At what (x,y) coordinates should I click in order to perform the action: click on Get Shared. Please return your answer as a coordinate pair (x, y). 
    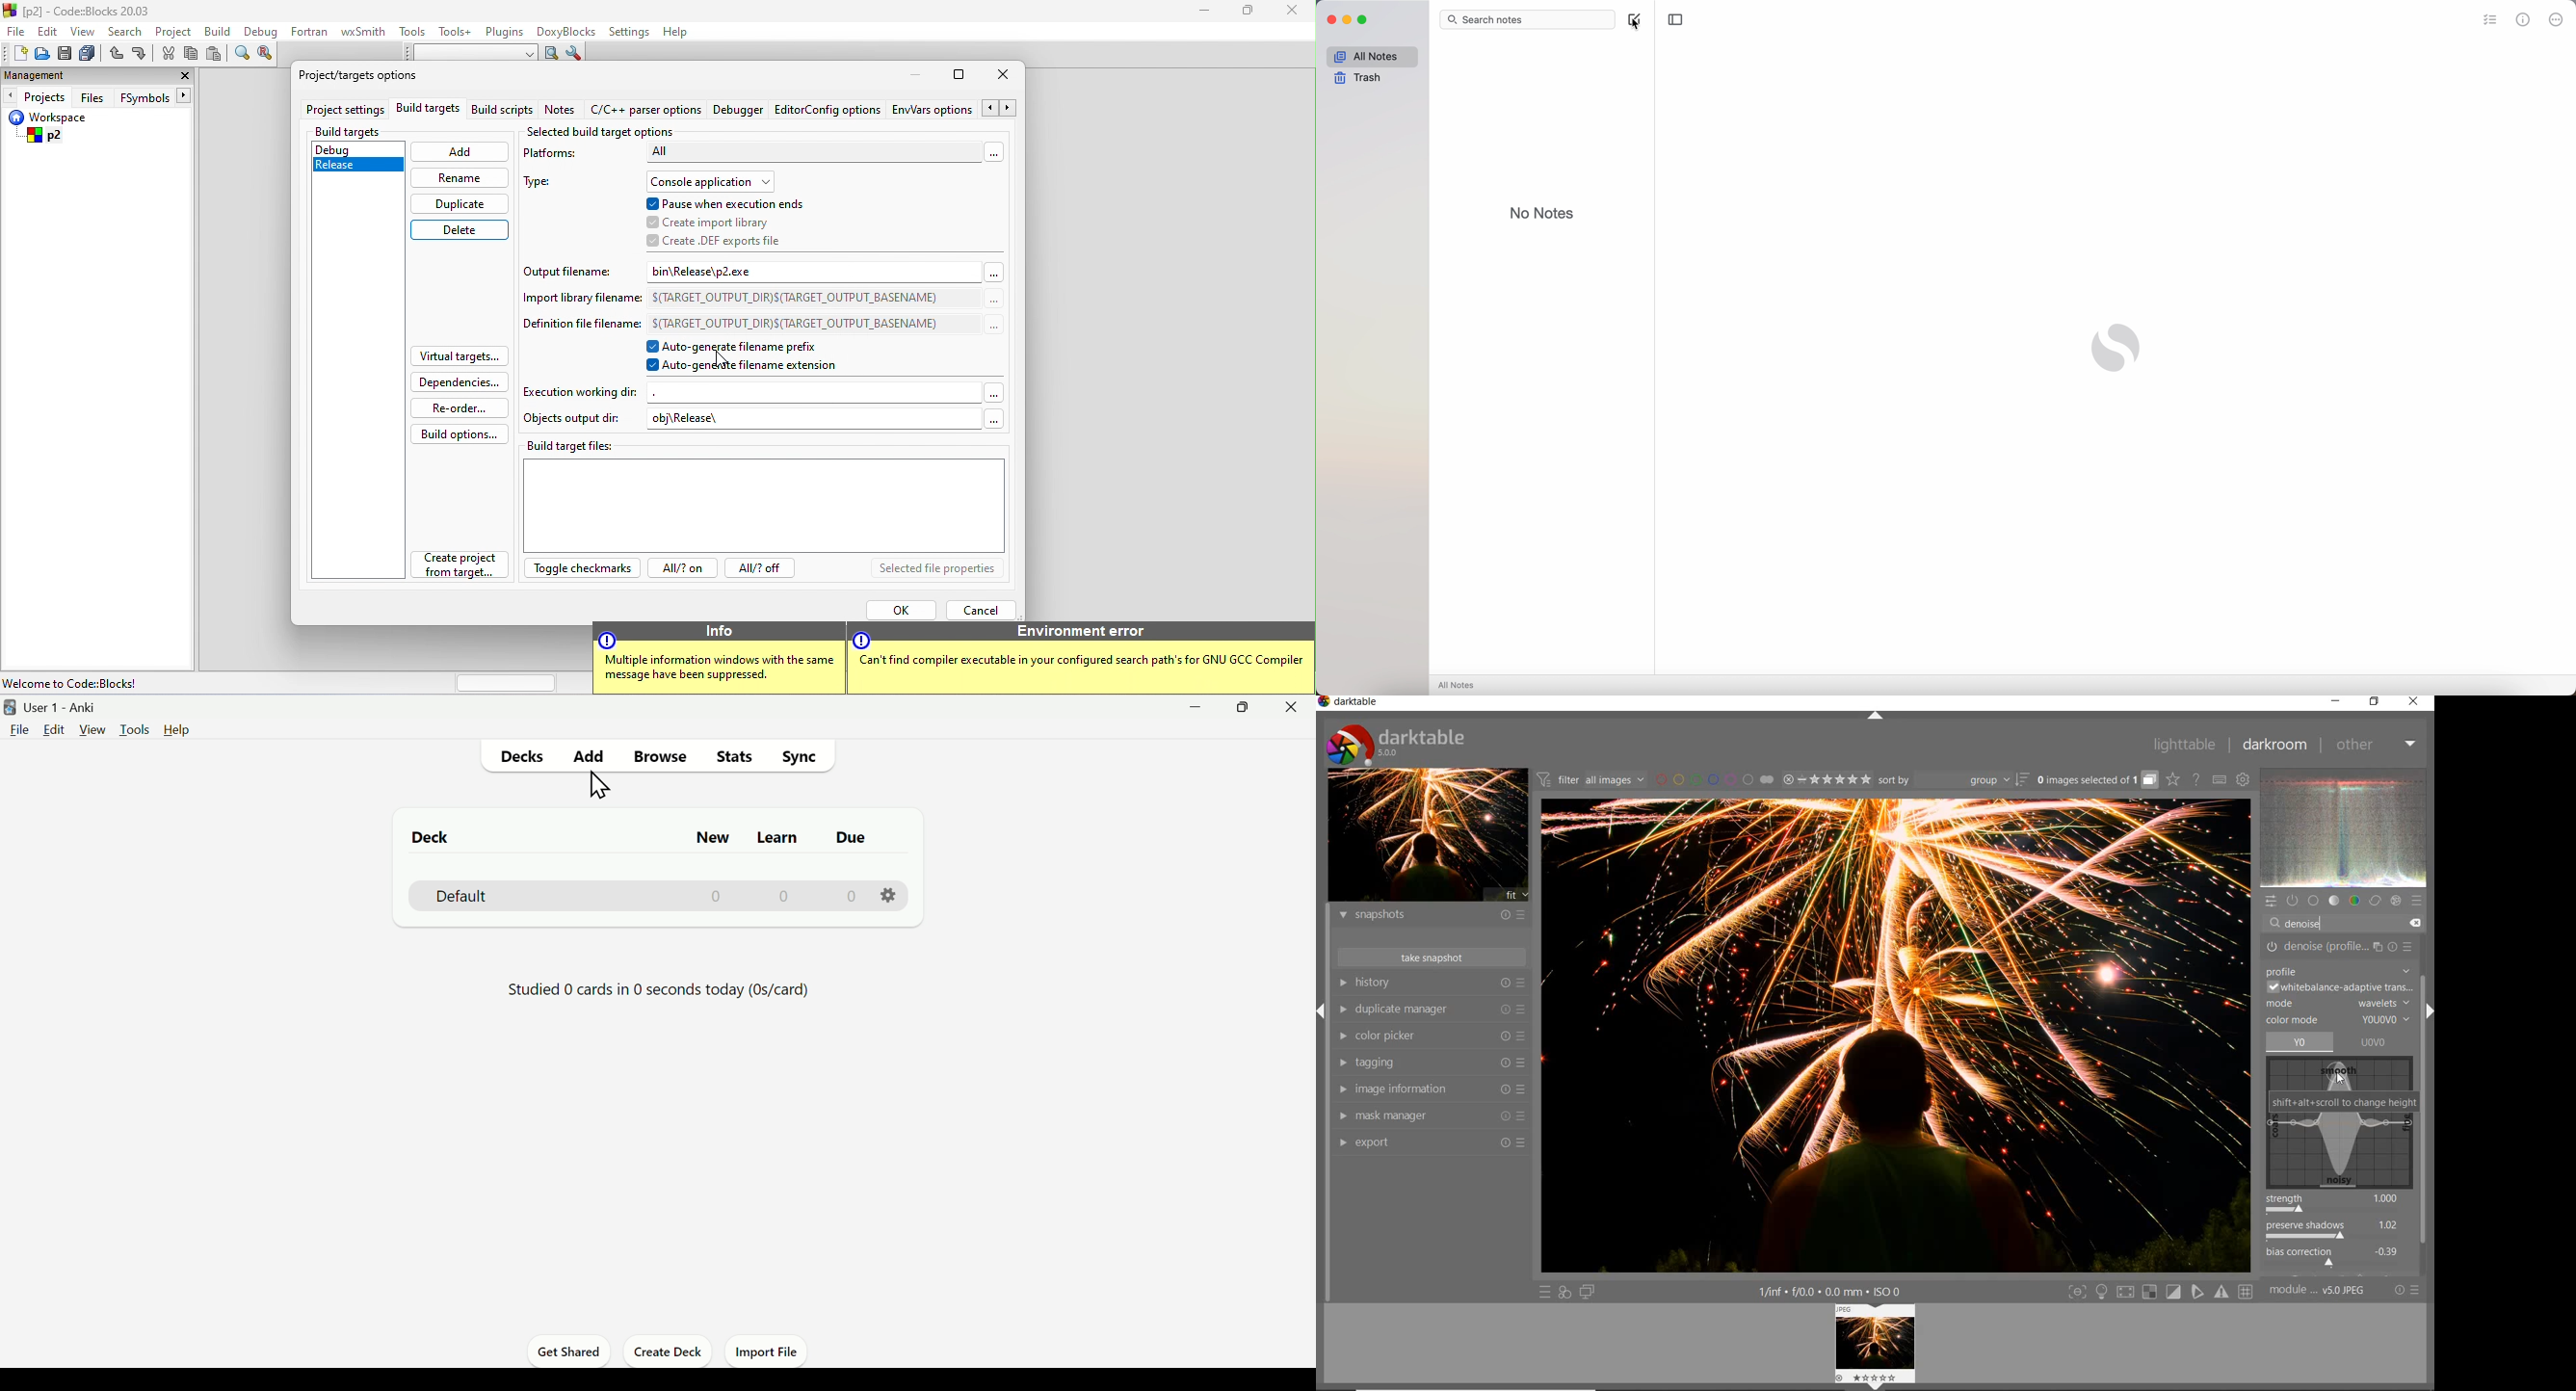
    Looking at the image, I should click on (572, 1353).